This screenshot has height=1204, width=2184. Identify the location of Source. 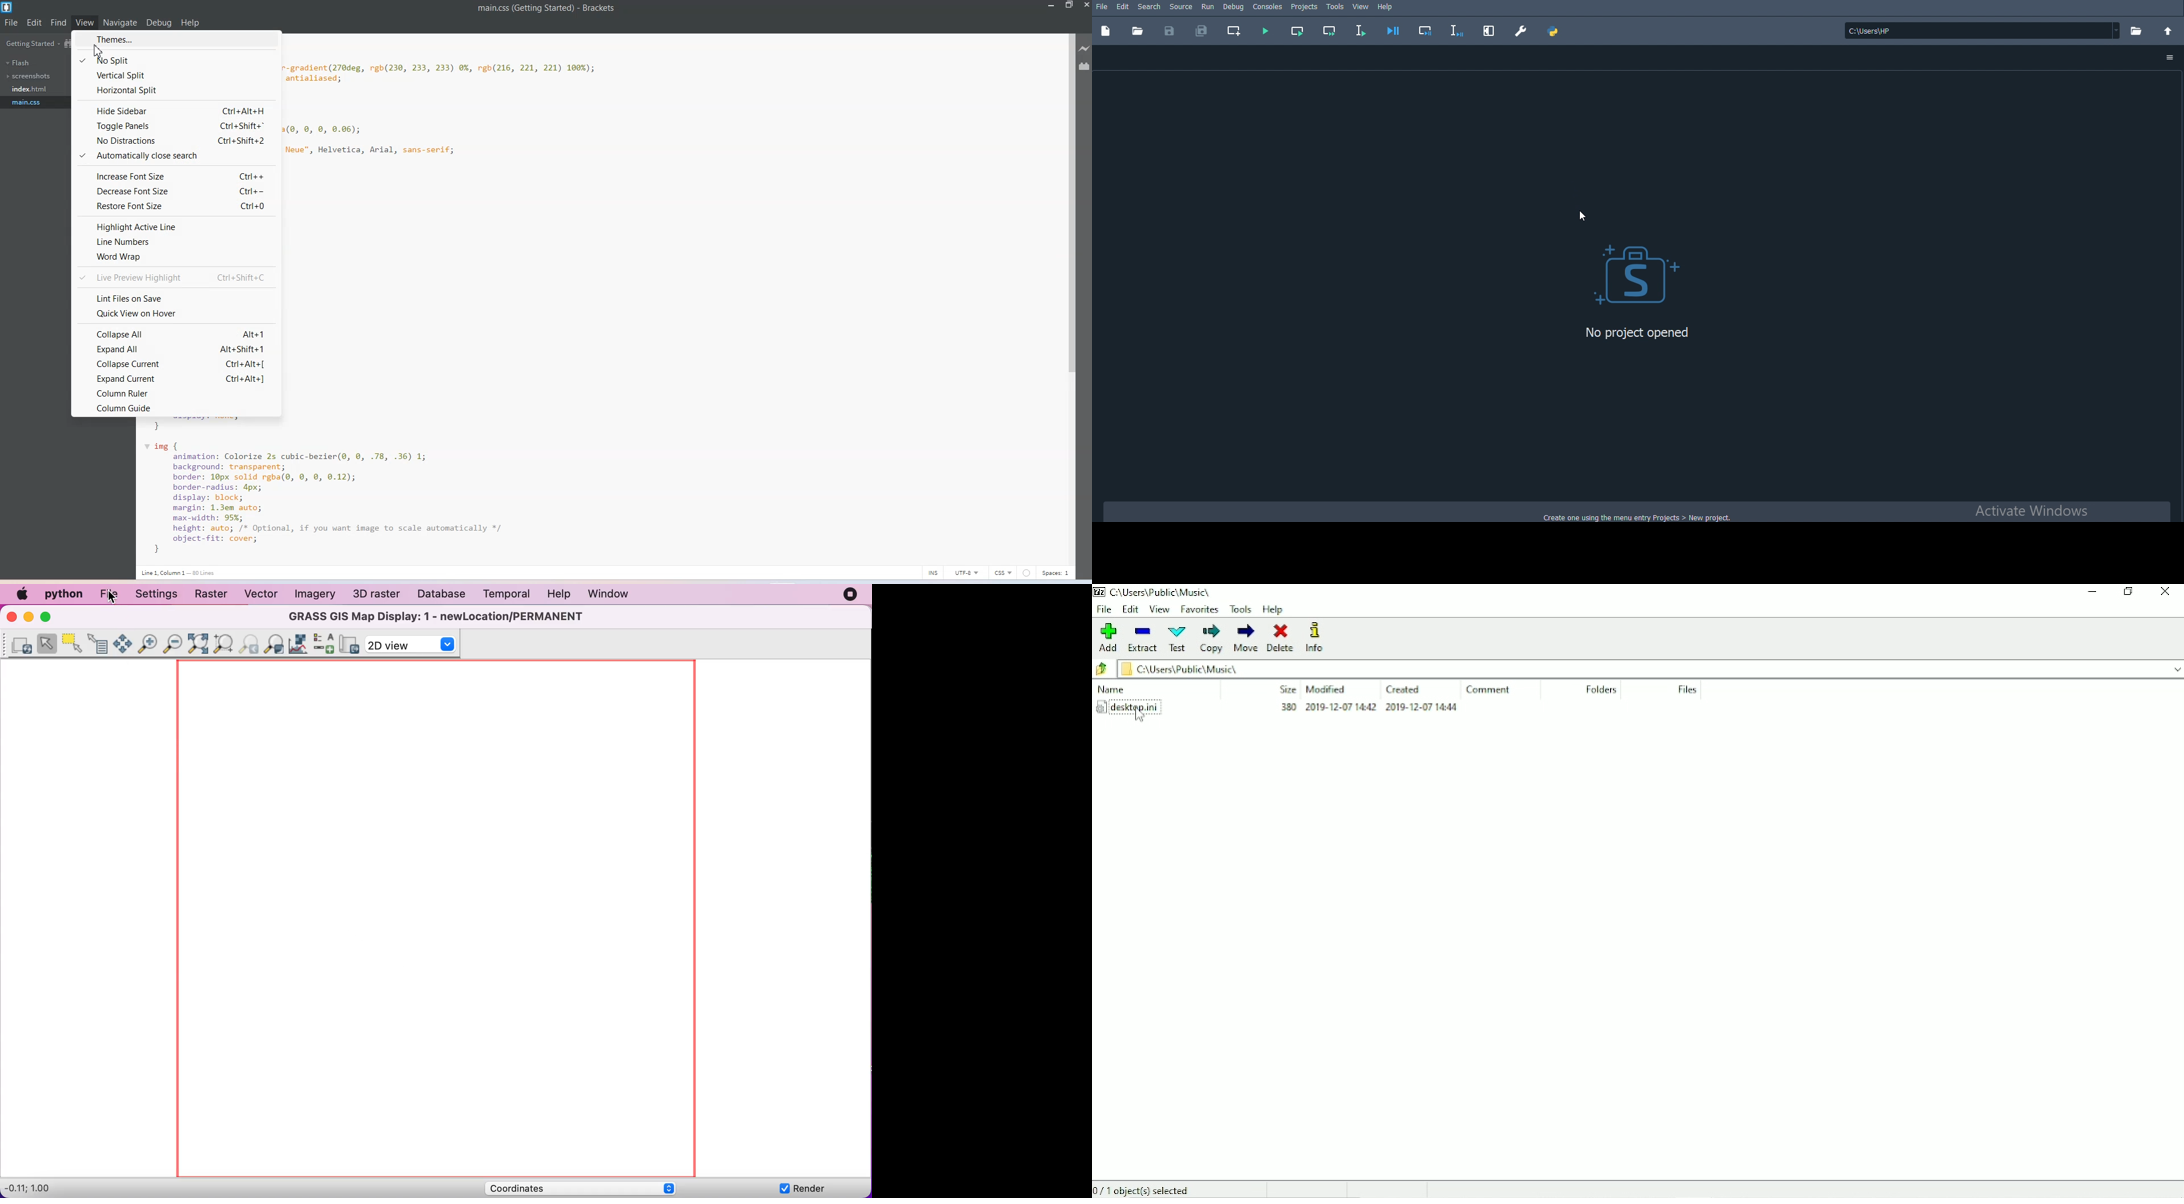
(1181, 6).